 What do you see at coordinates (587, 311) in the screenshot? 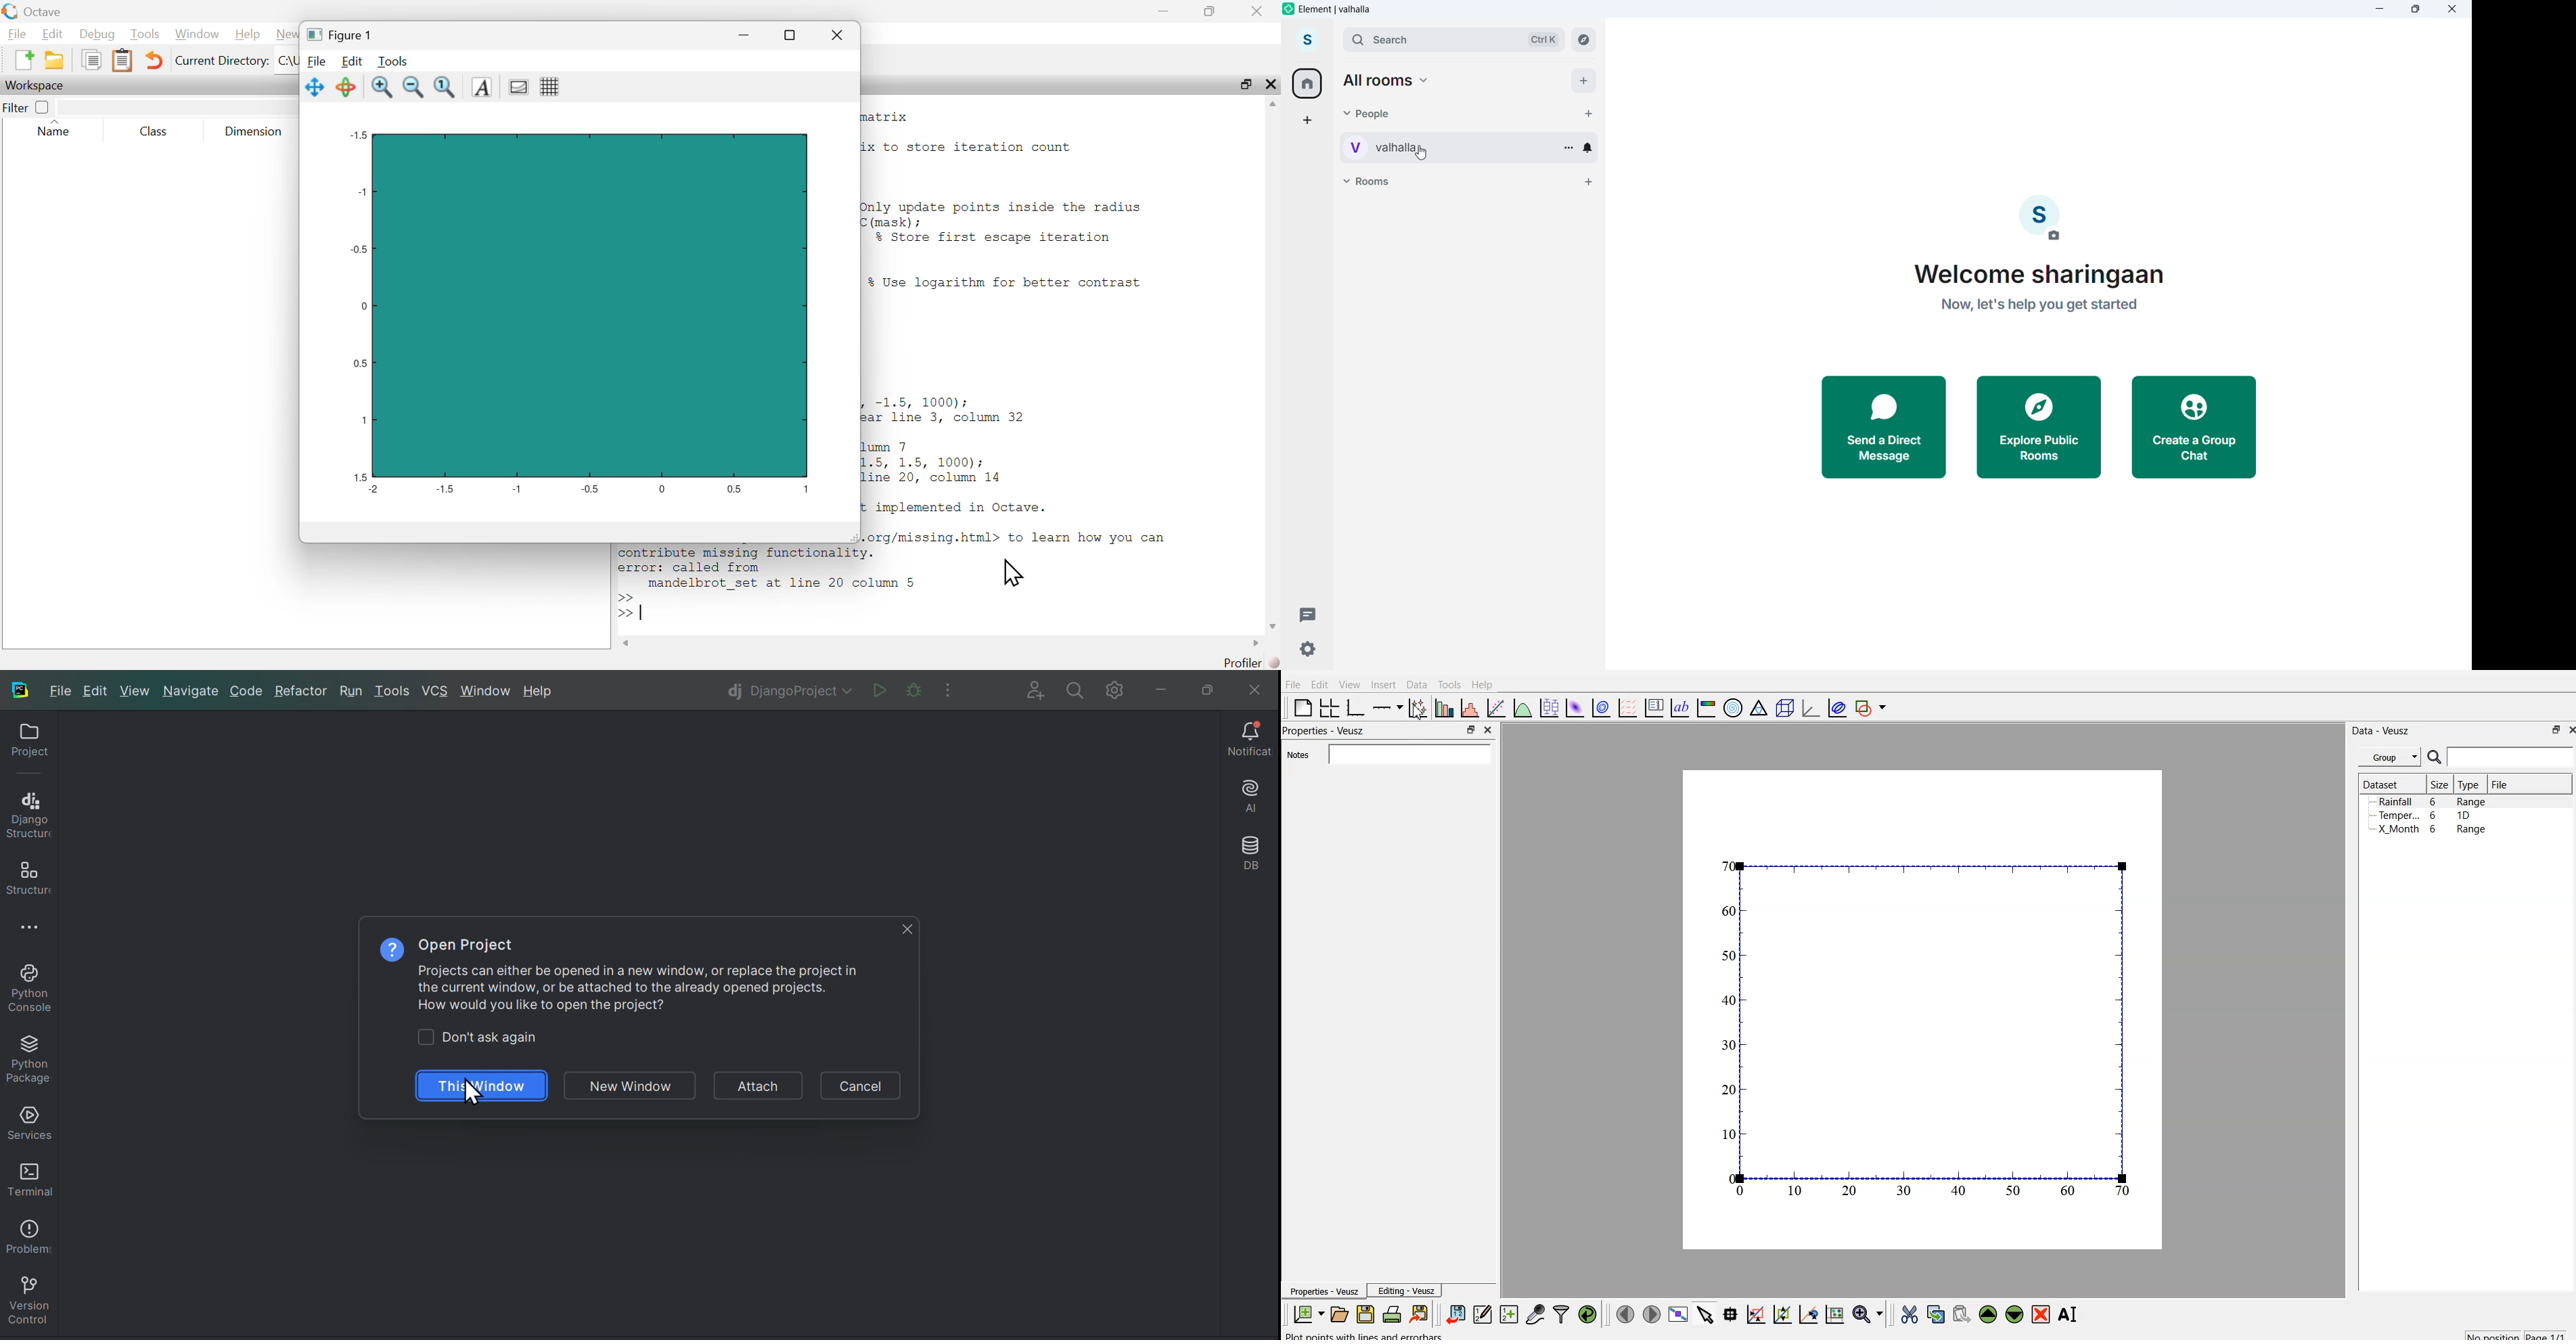
I see `Graph image` at bounding box center [587, 311].